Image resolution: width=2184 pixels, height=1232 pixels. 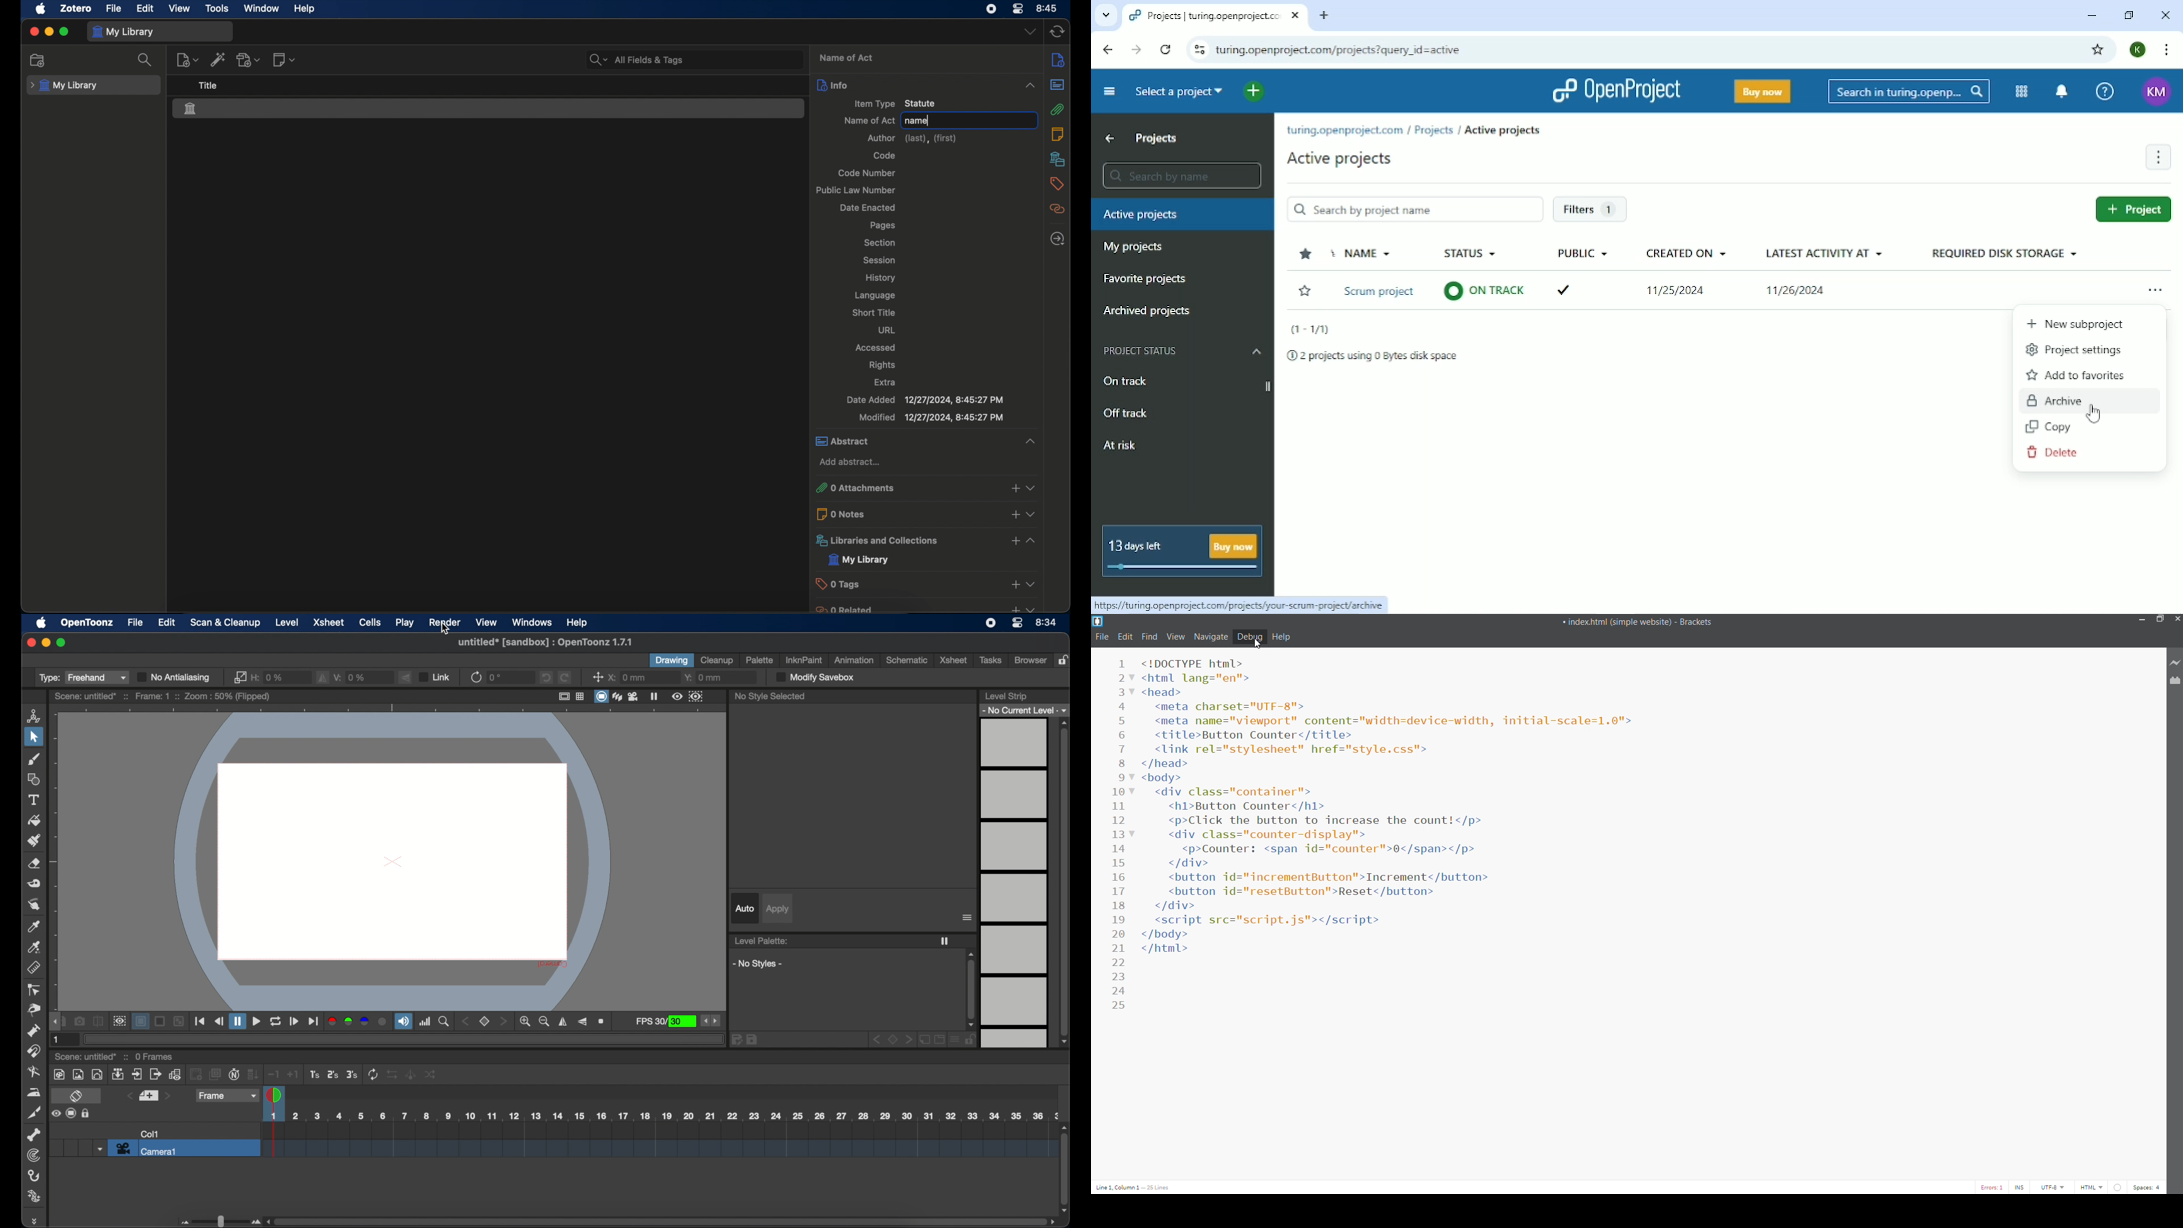 What do you see at coordinates (908, 514) in the screenshot?
I see `0 notes` at bounding box center [908, 514].